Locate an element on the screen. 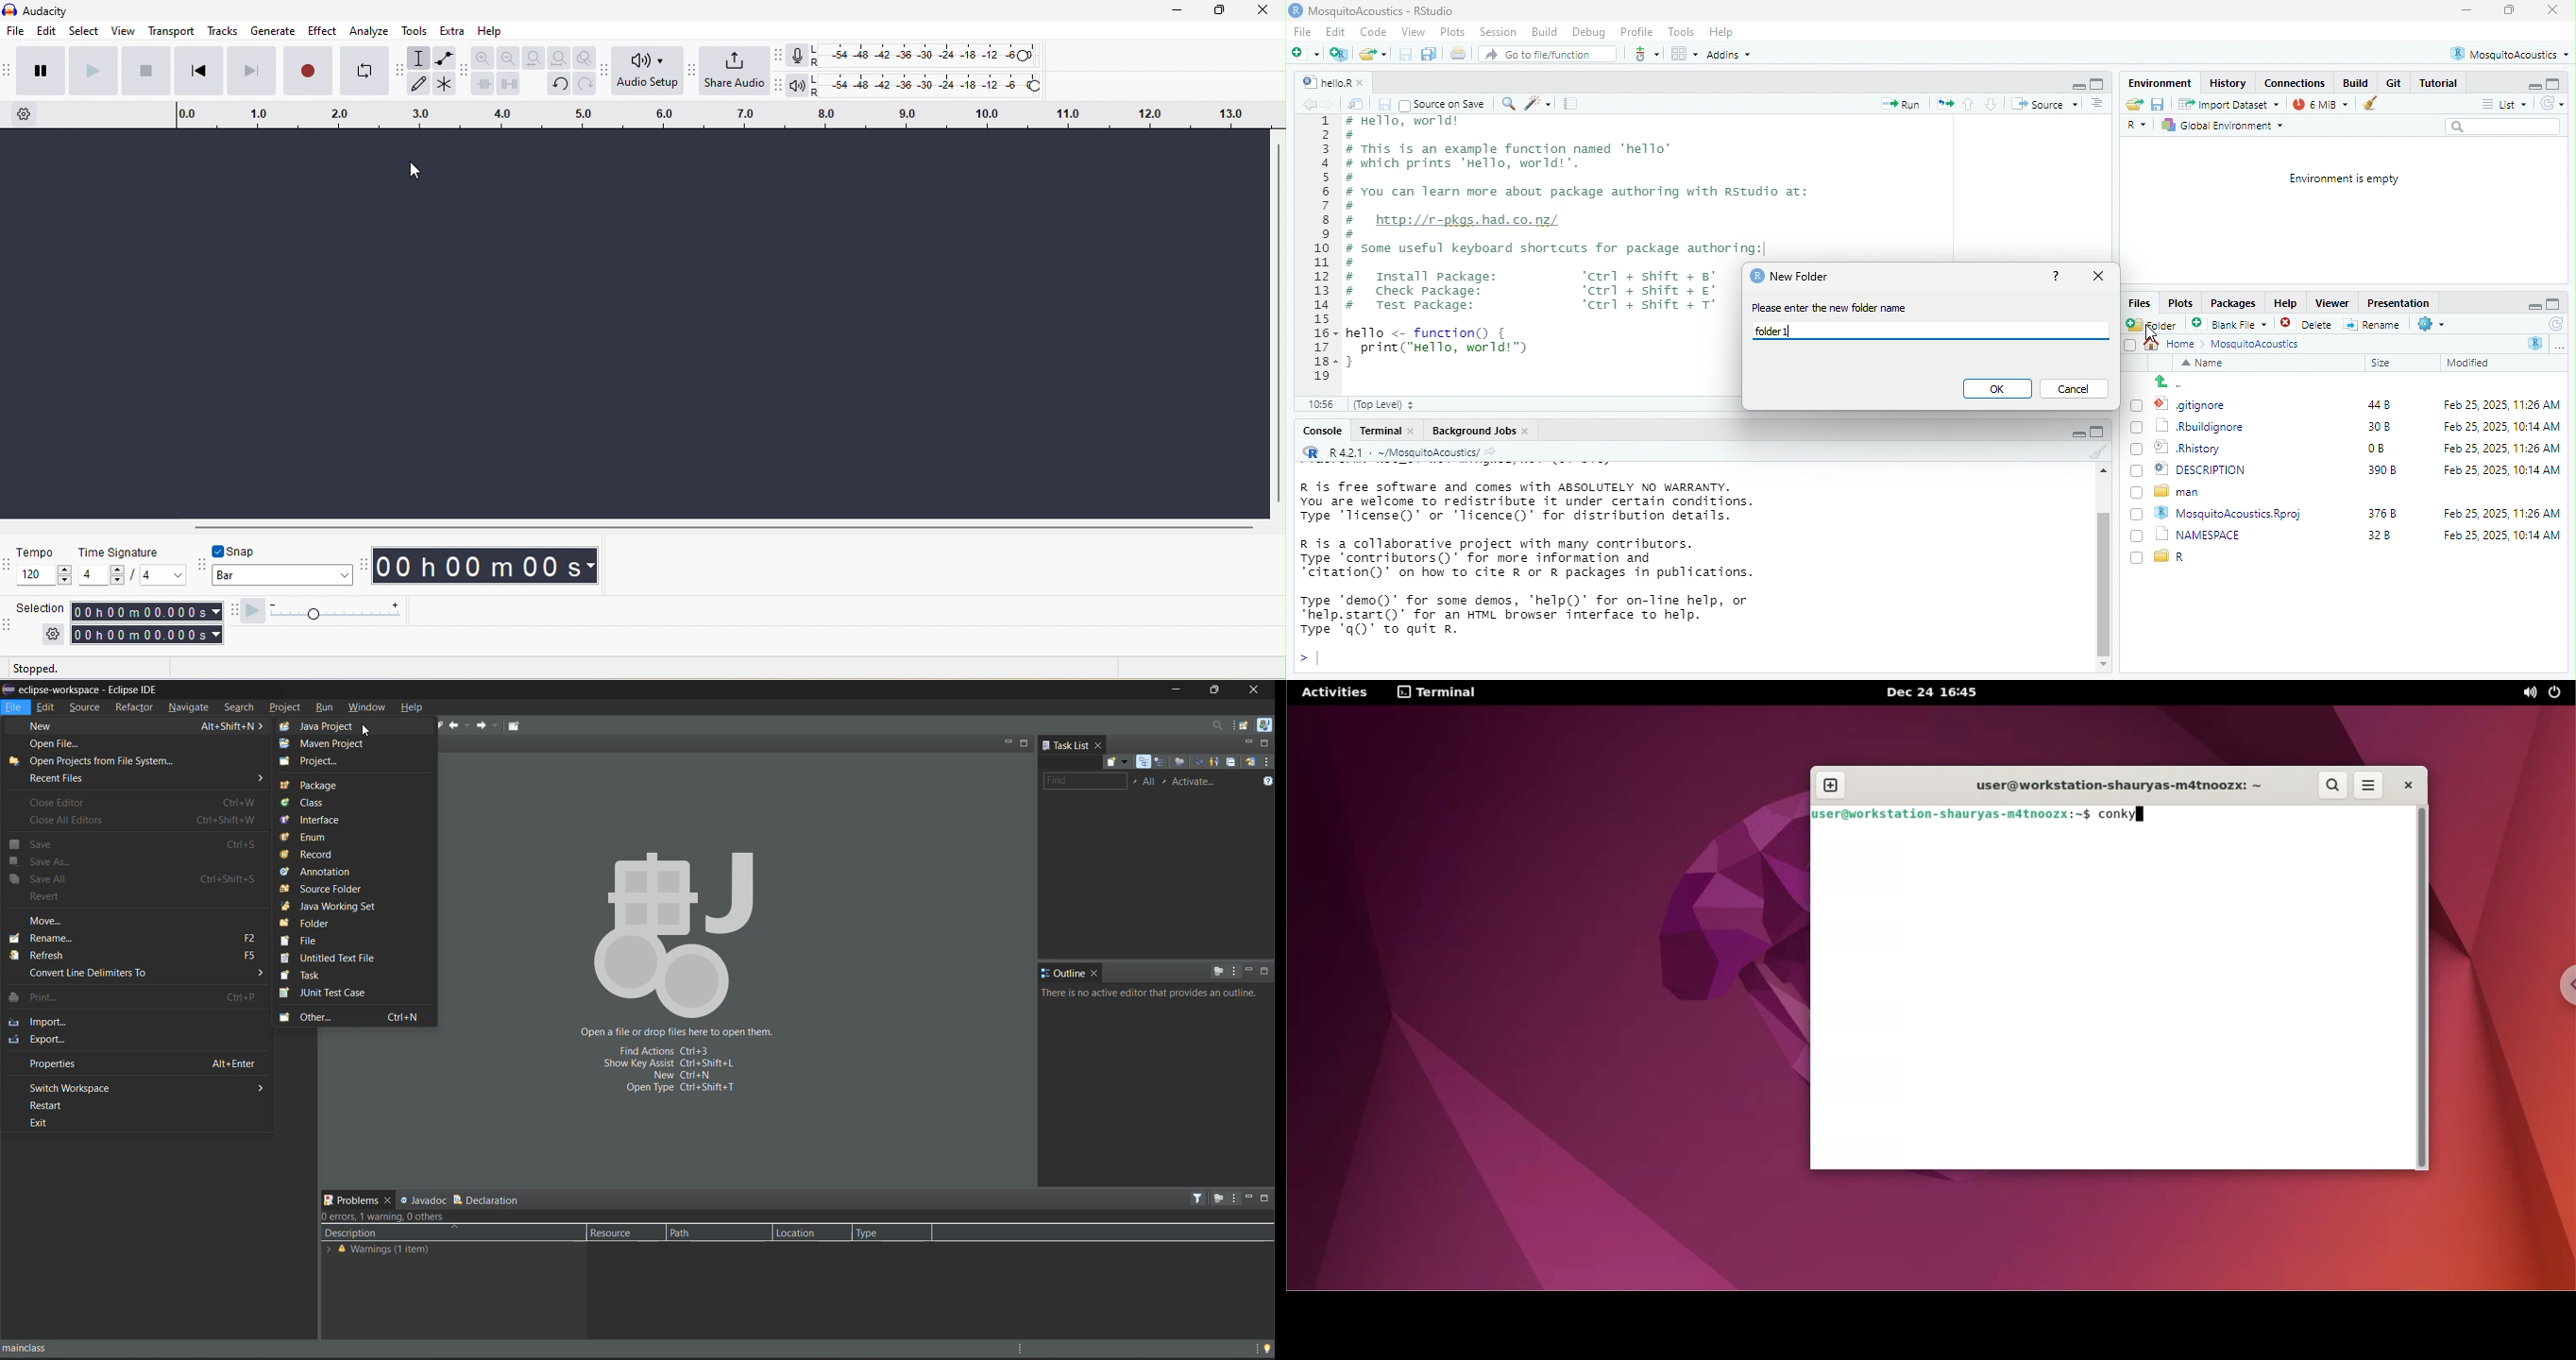  folder is located at coordinates (319, 921).